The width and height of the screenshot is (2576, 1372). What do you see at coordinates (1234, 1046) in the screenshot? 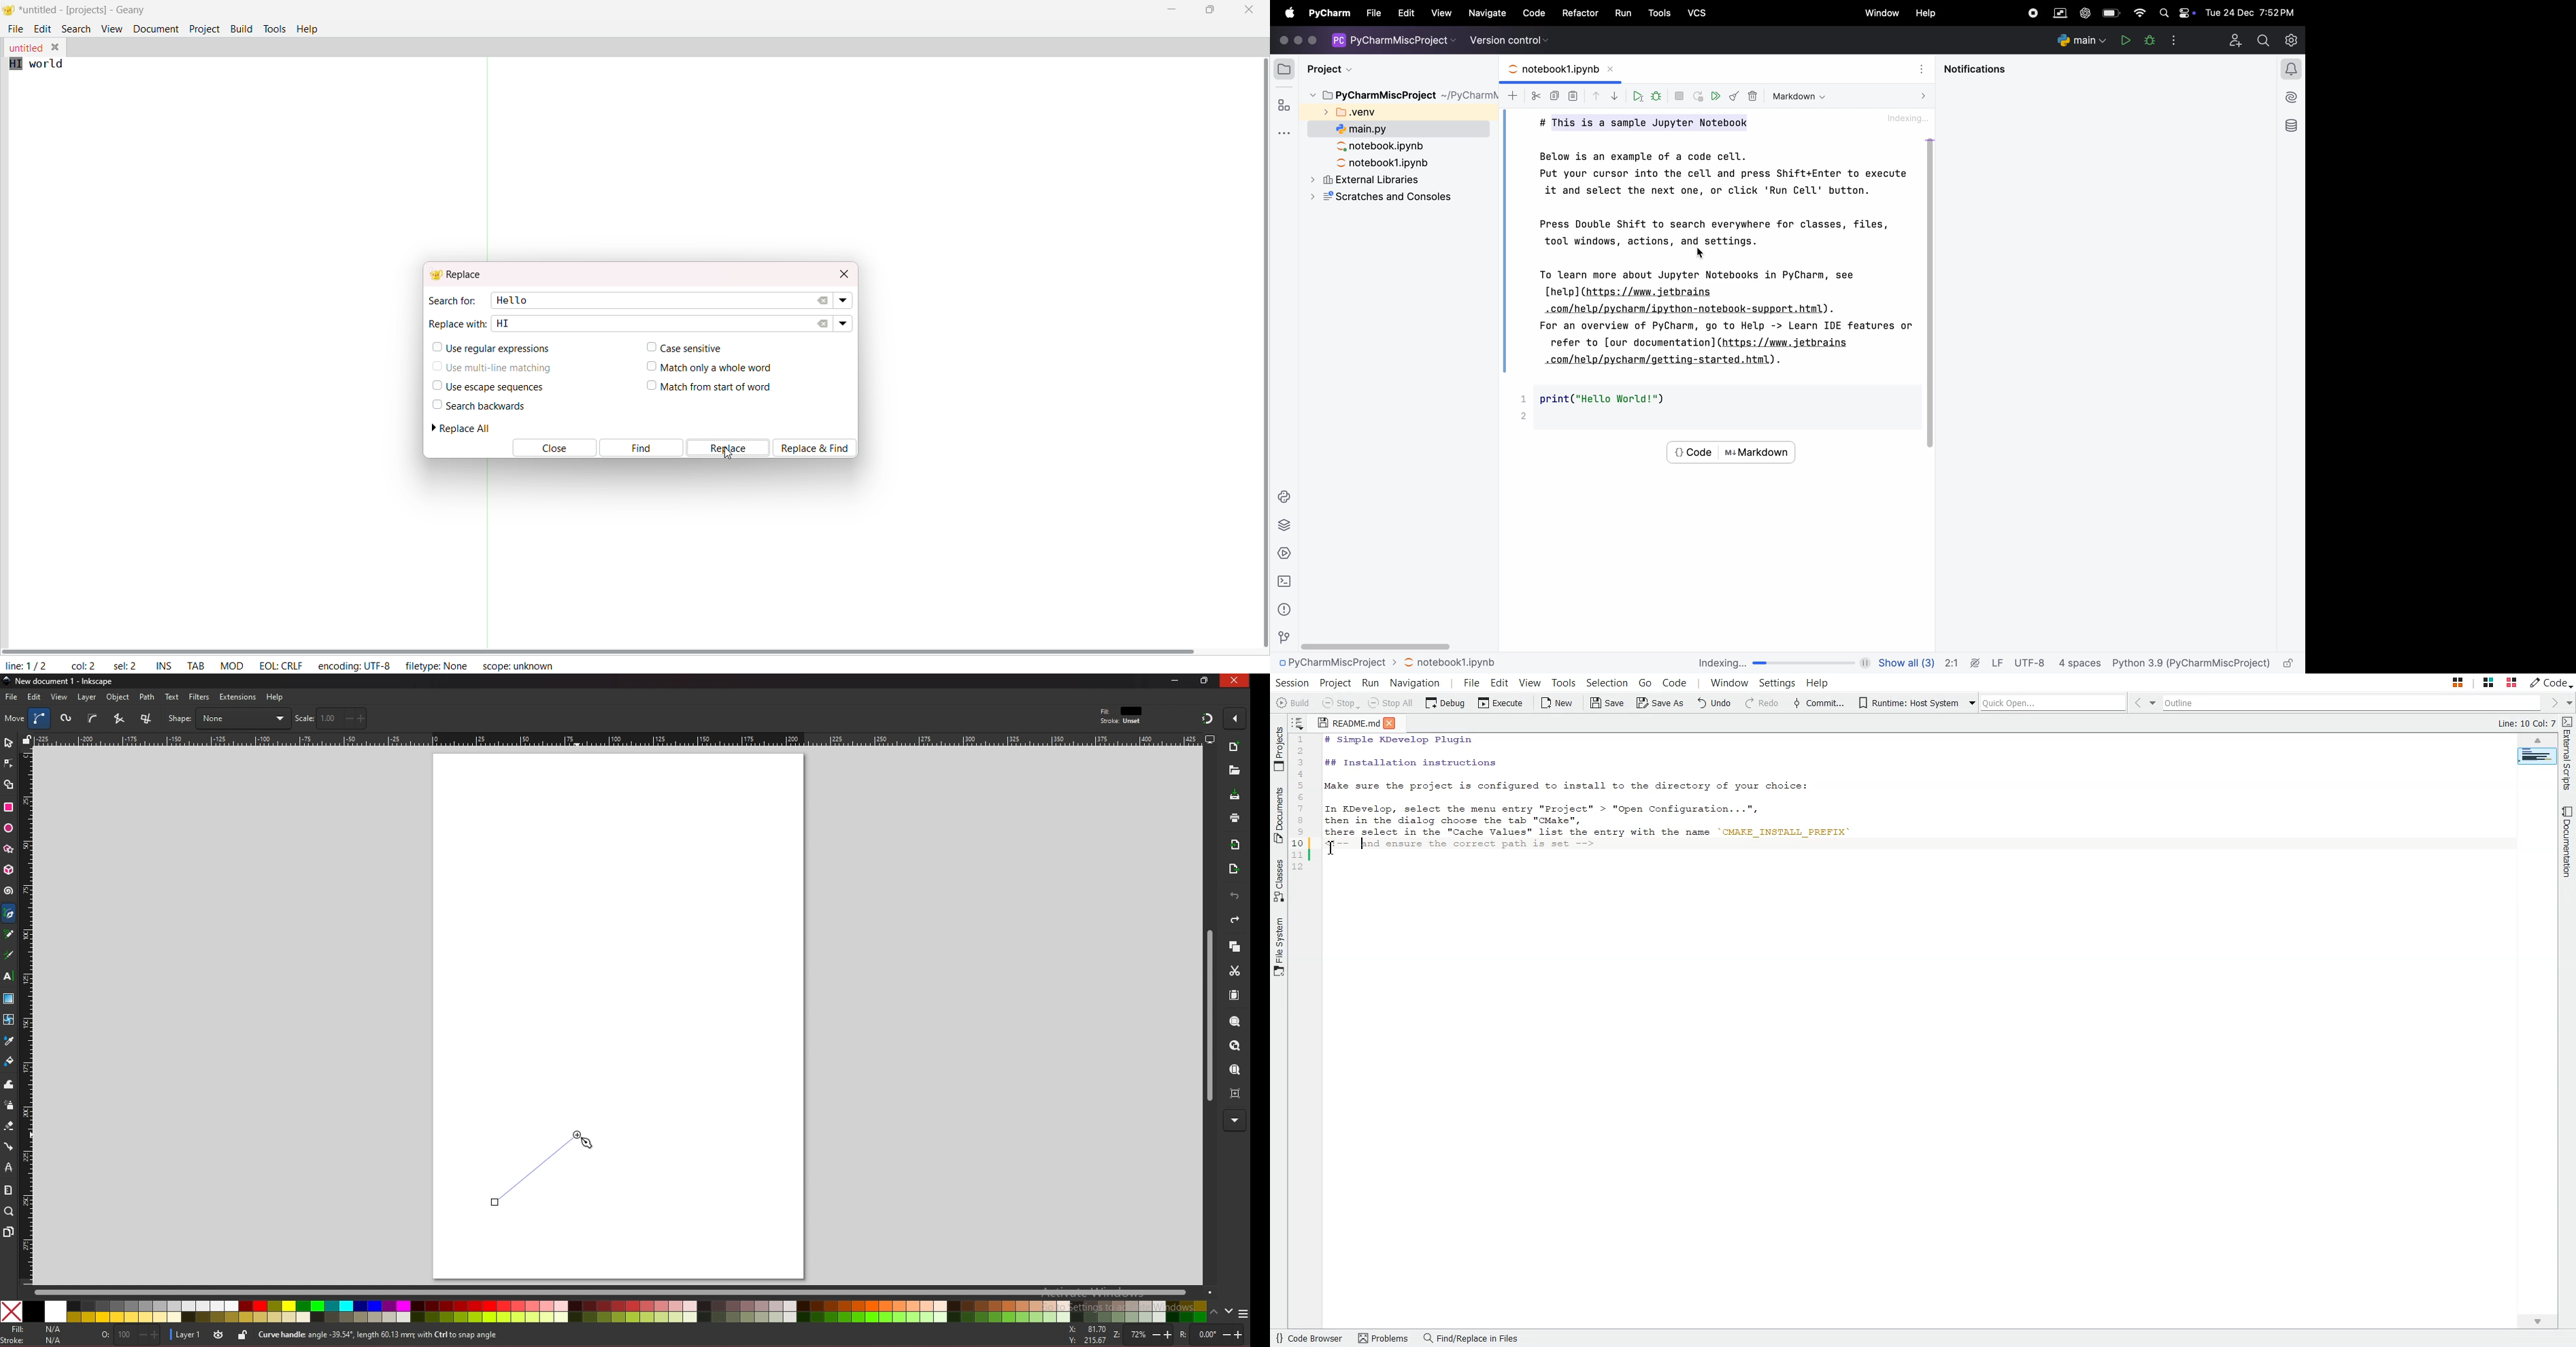
I see `zoom drawing` at bounding box center [1234, 1046].